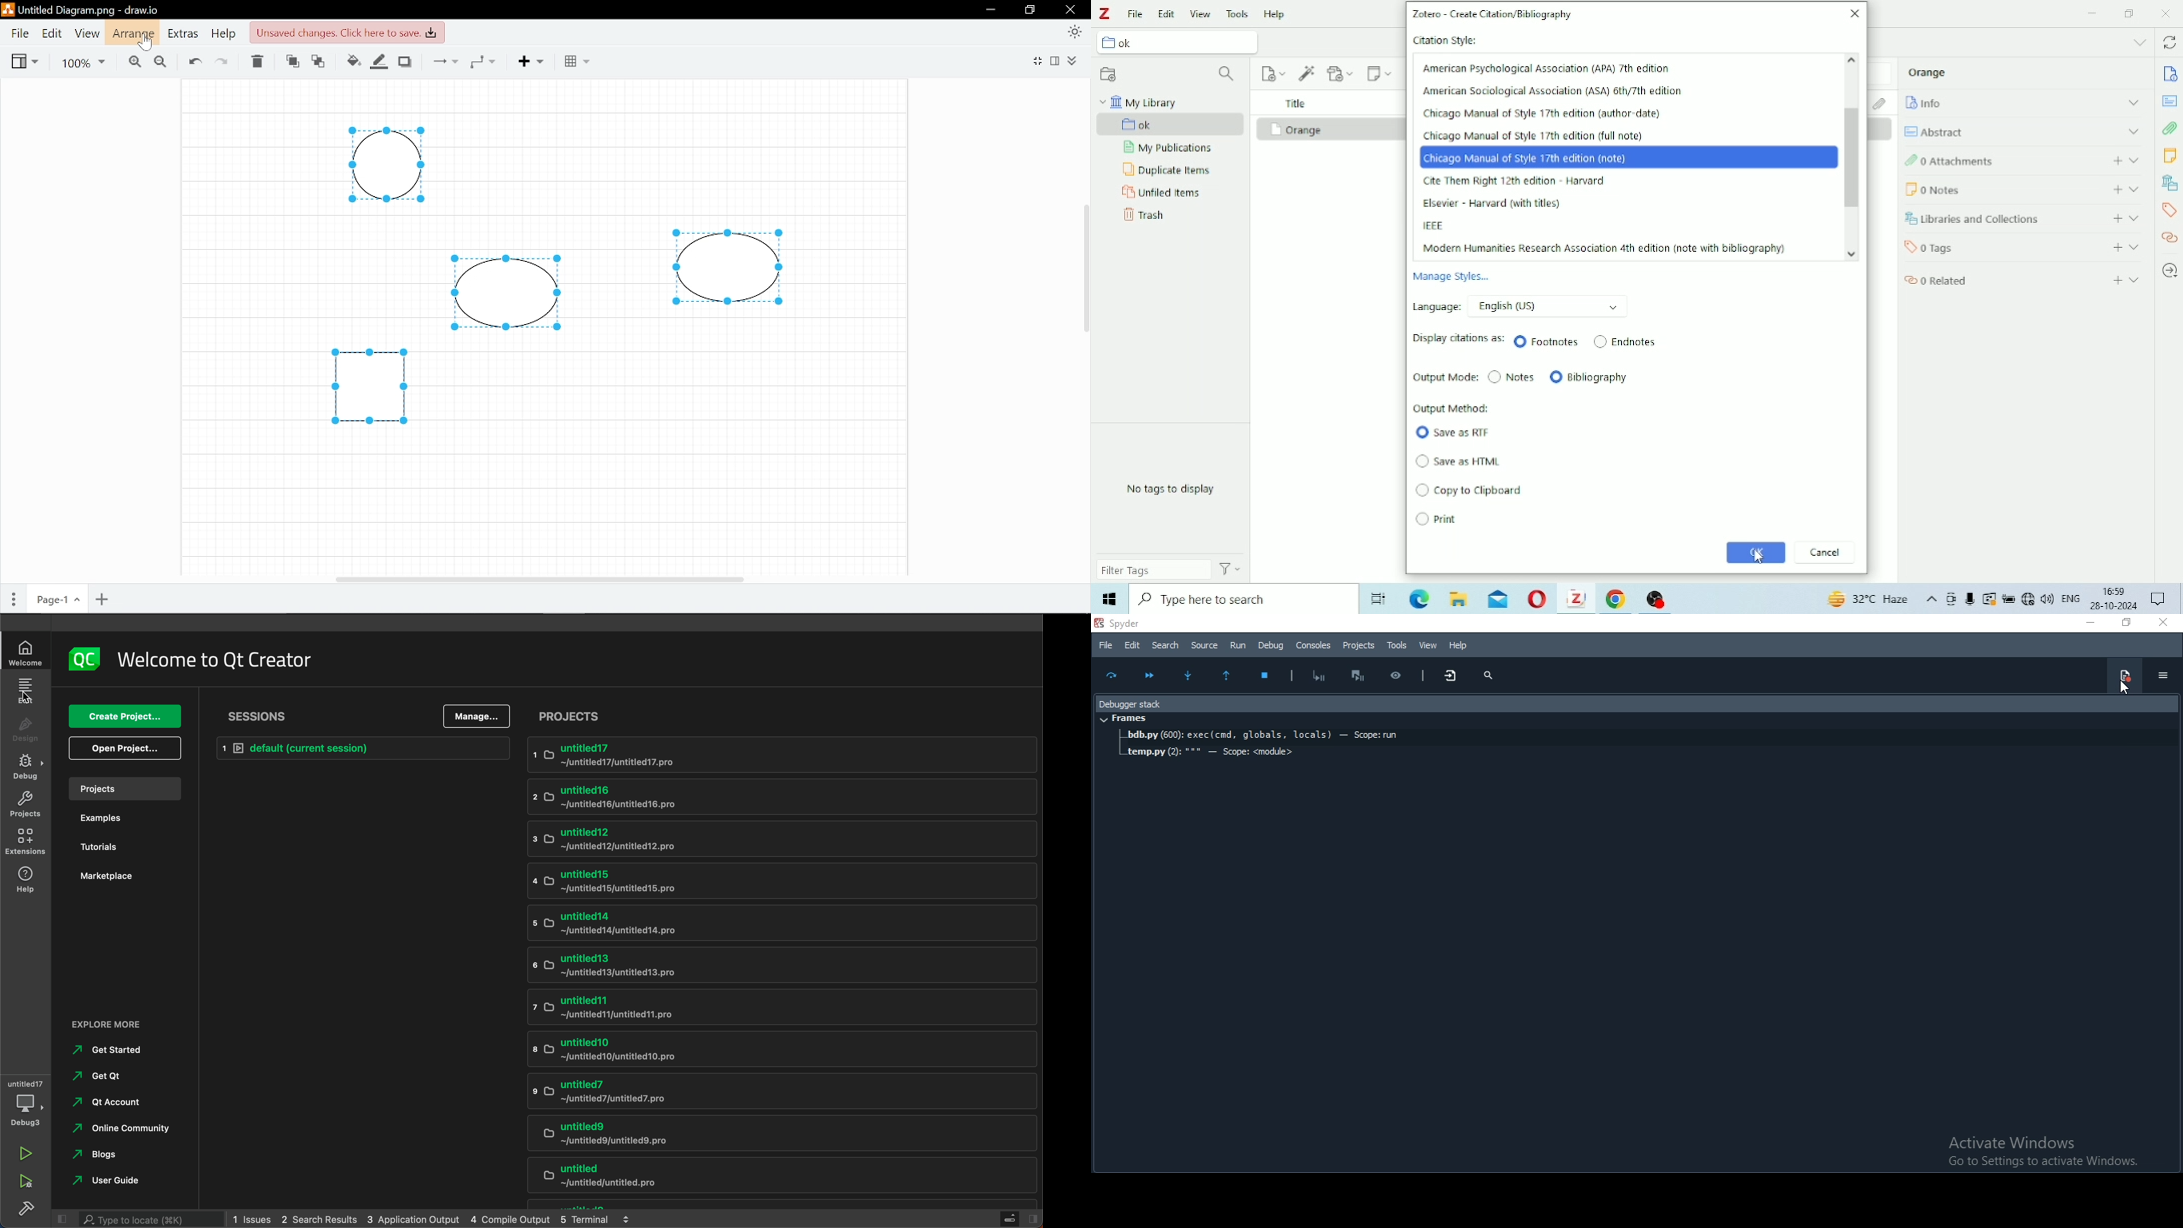 Image resolution: width=2184 pixels, height=1232 pixels. What do you see at coordinates (728, 268) in the screenshot?
I see `Diagram` at bounding box center [728, 268].